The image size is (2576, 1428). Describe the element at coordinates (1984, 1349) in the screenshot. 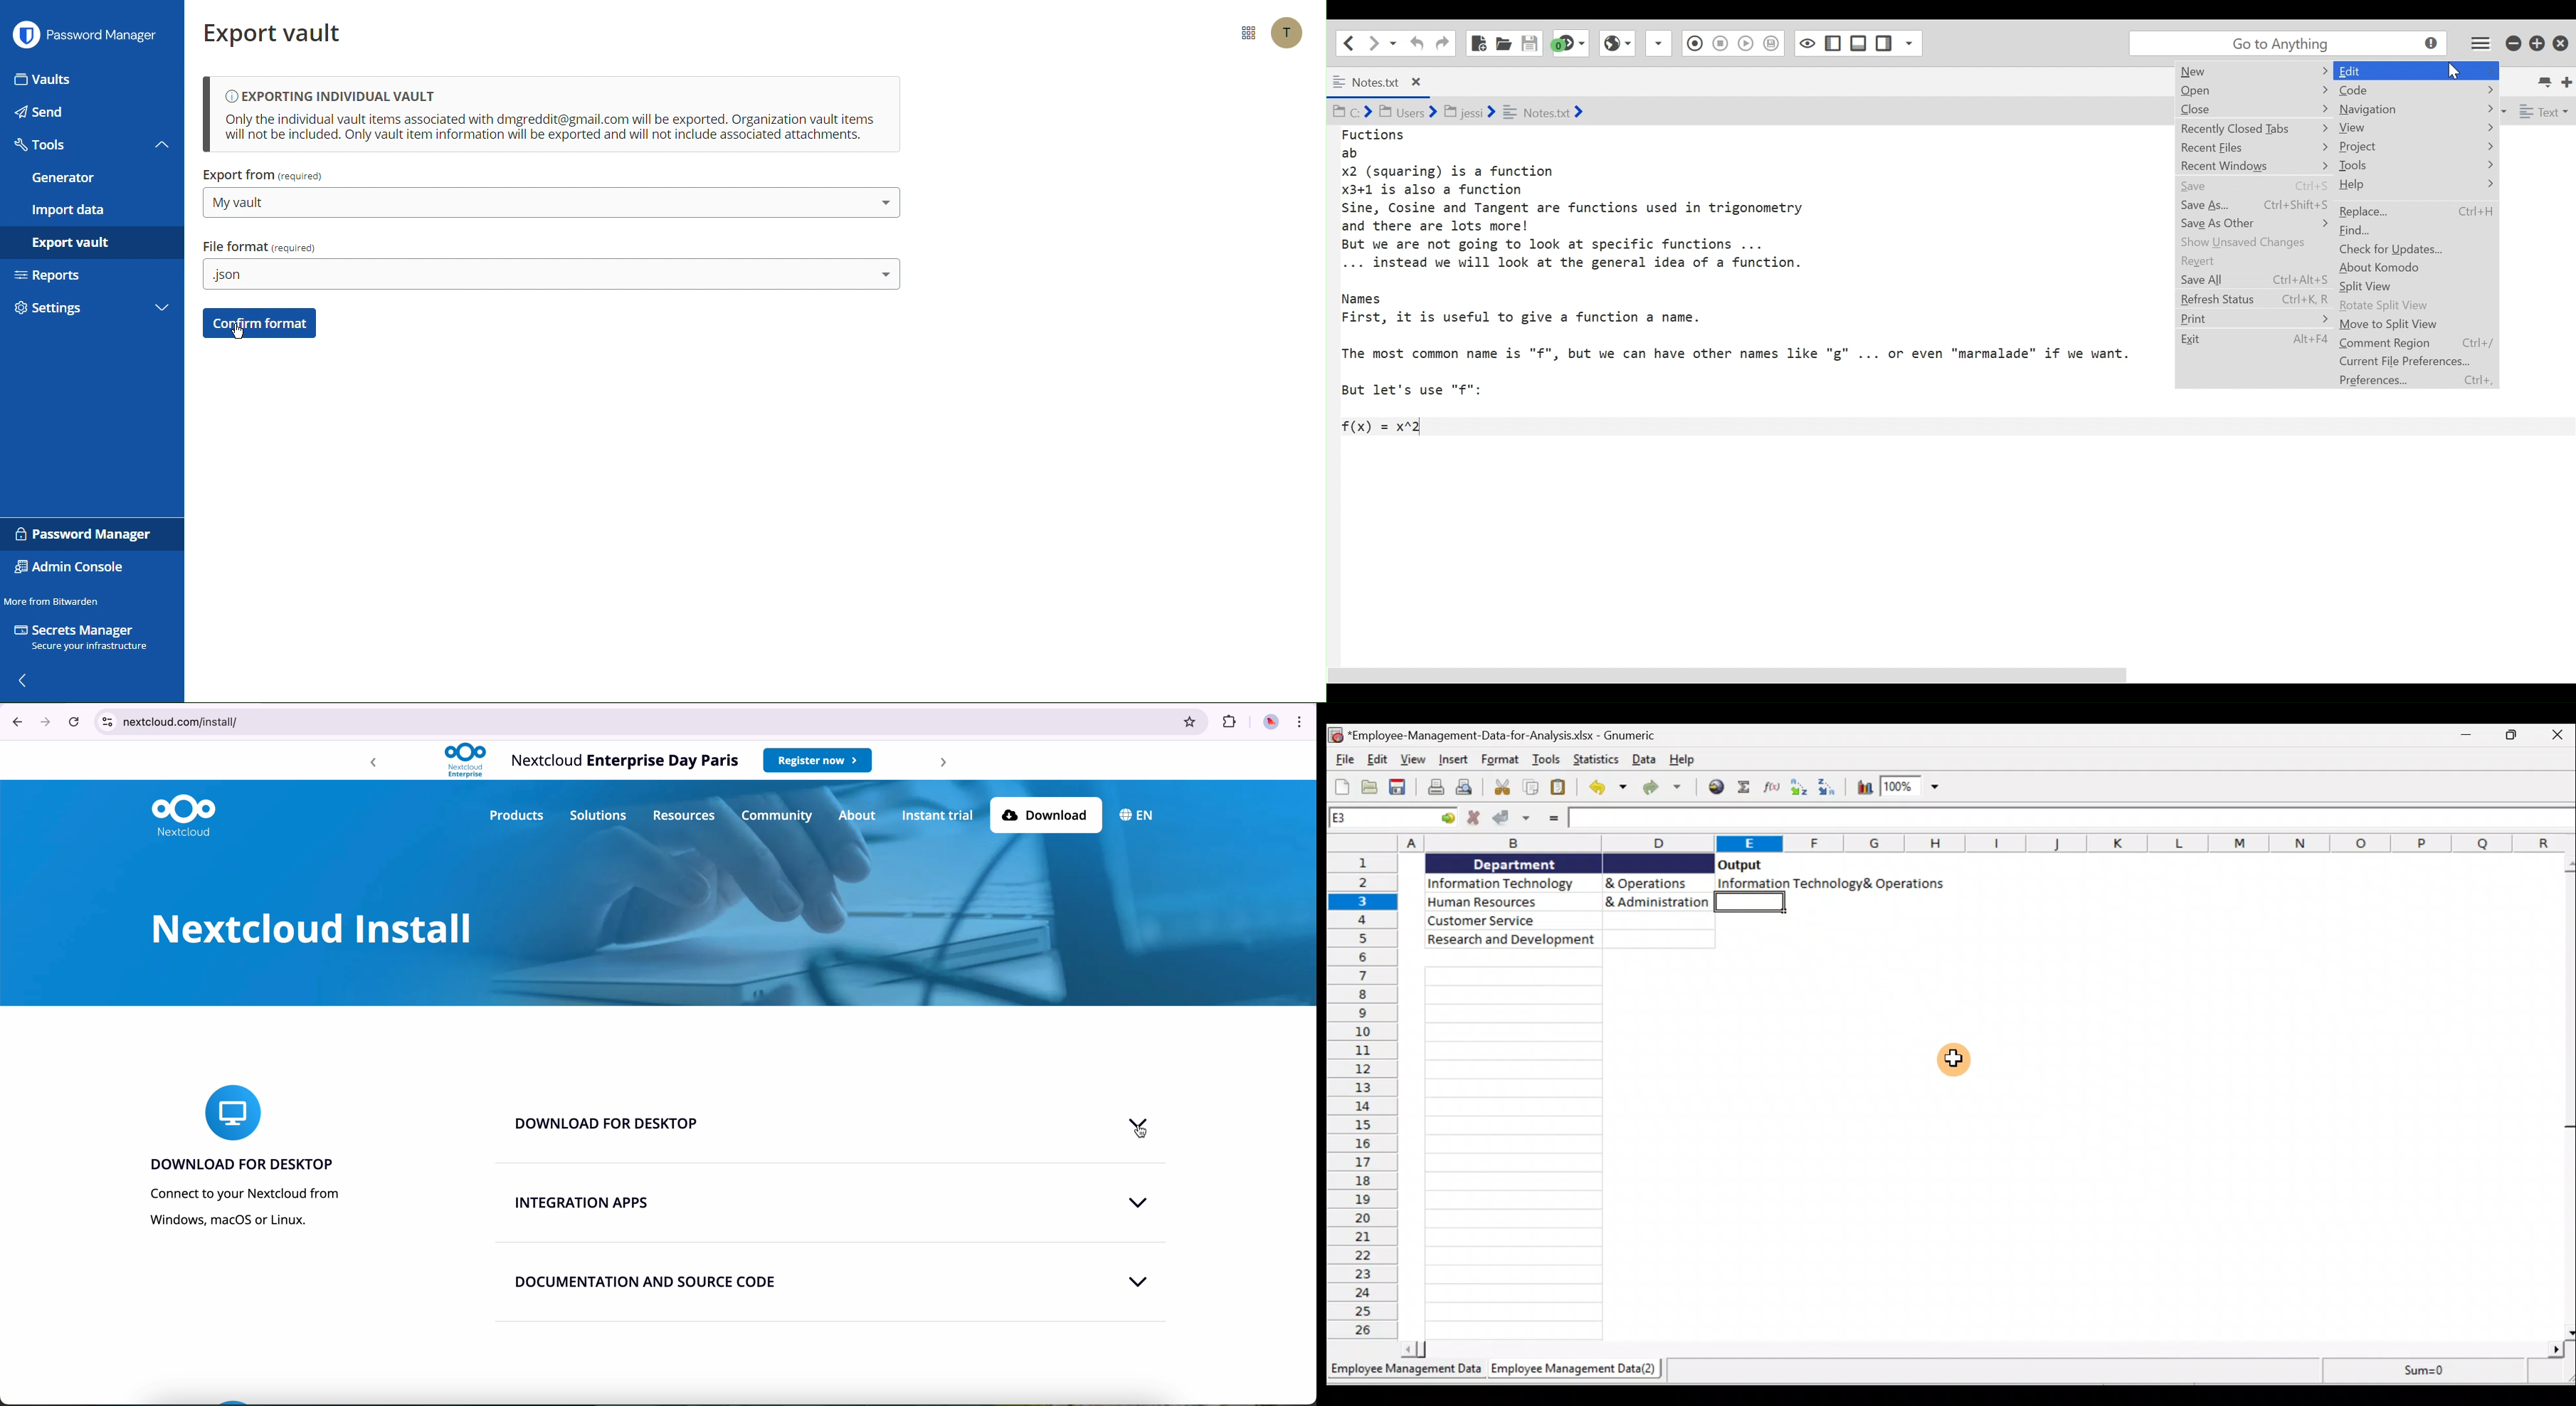

I see `scroll bar` at that location.